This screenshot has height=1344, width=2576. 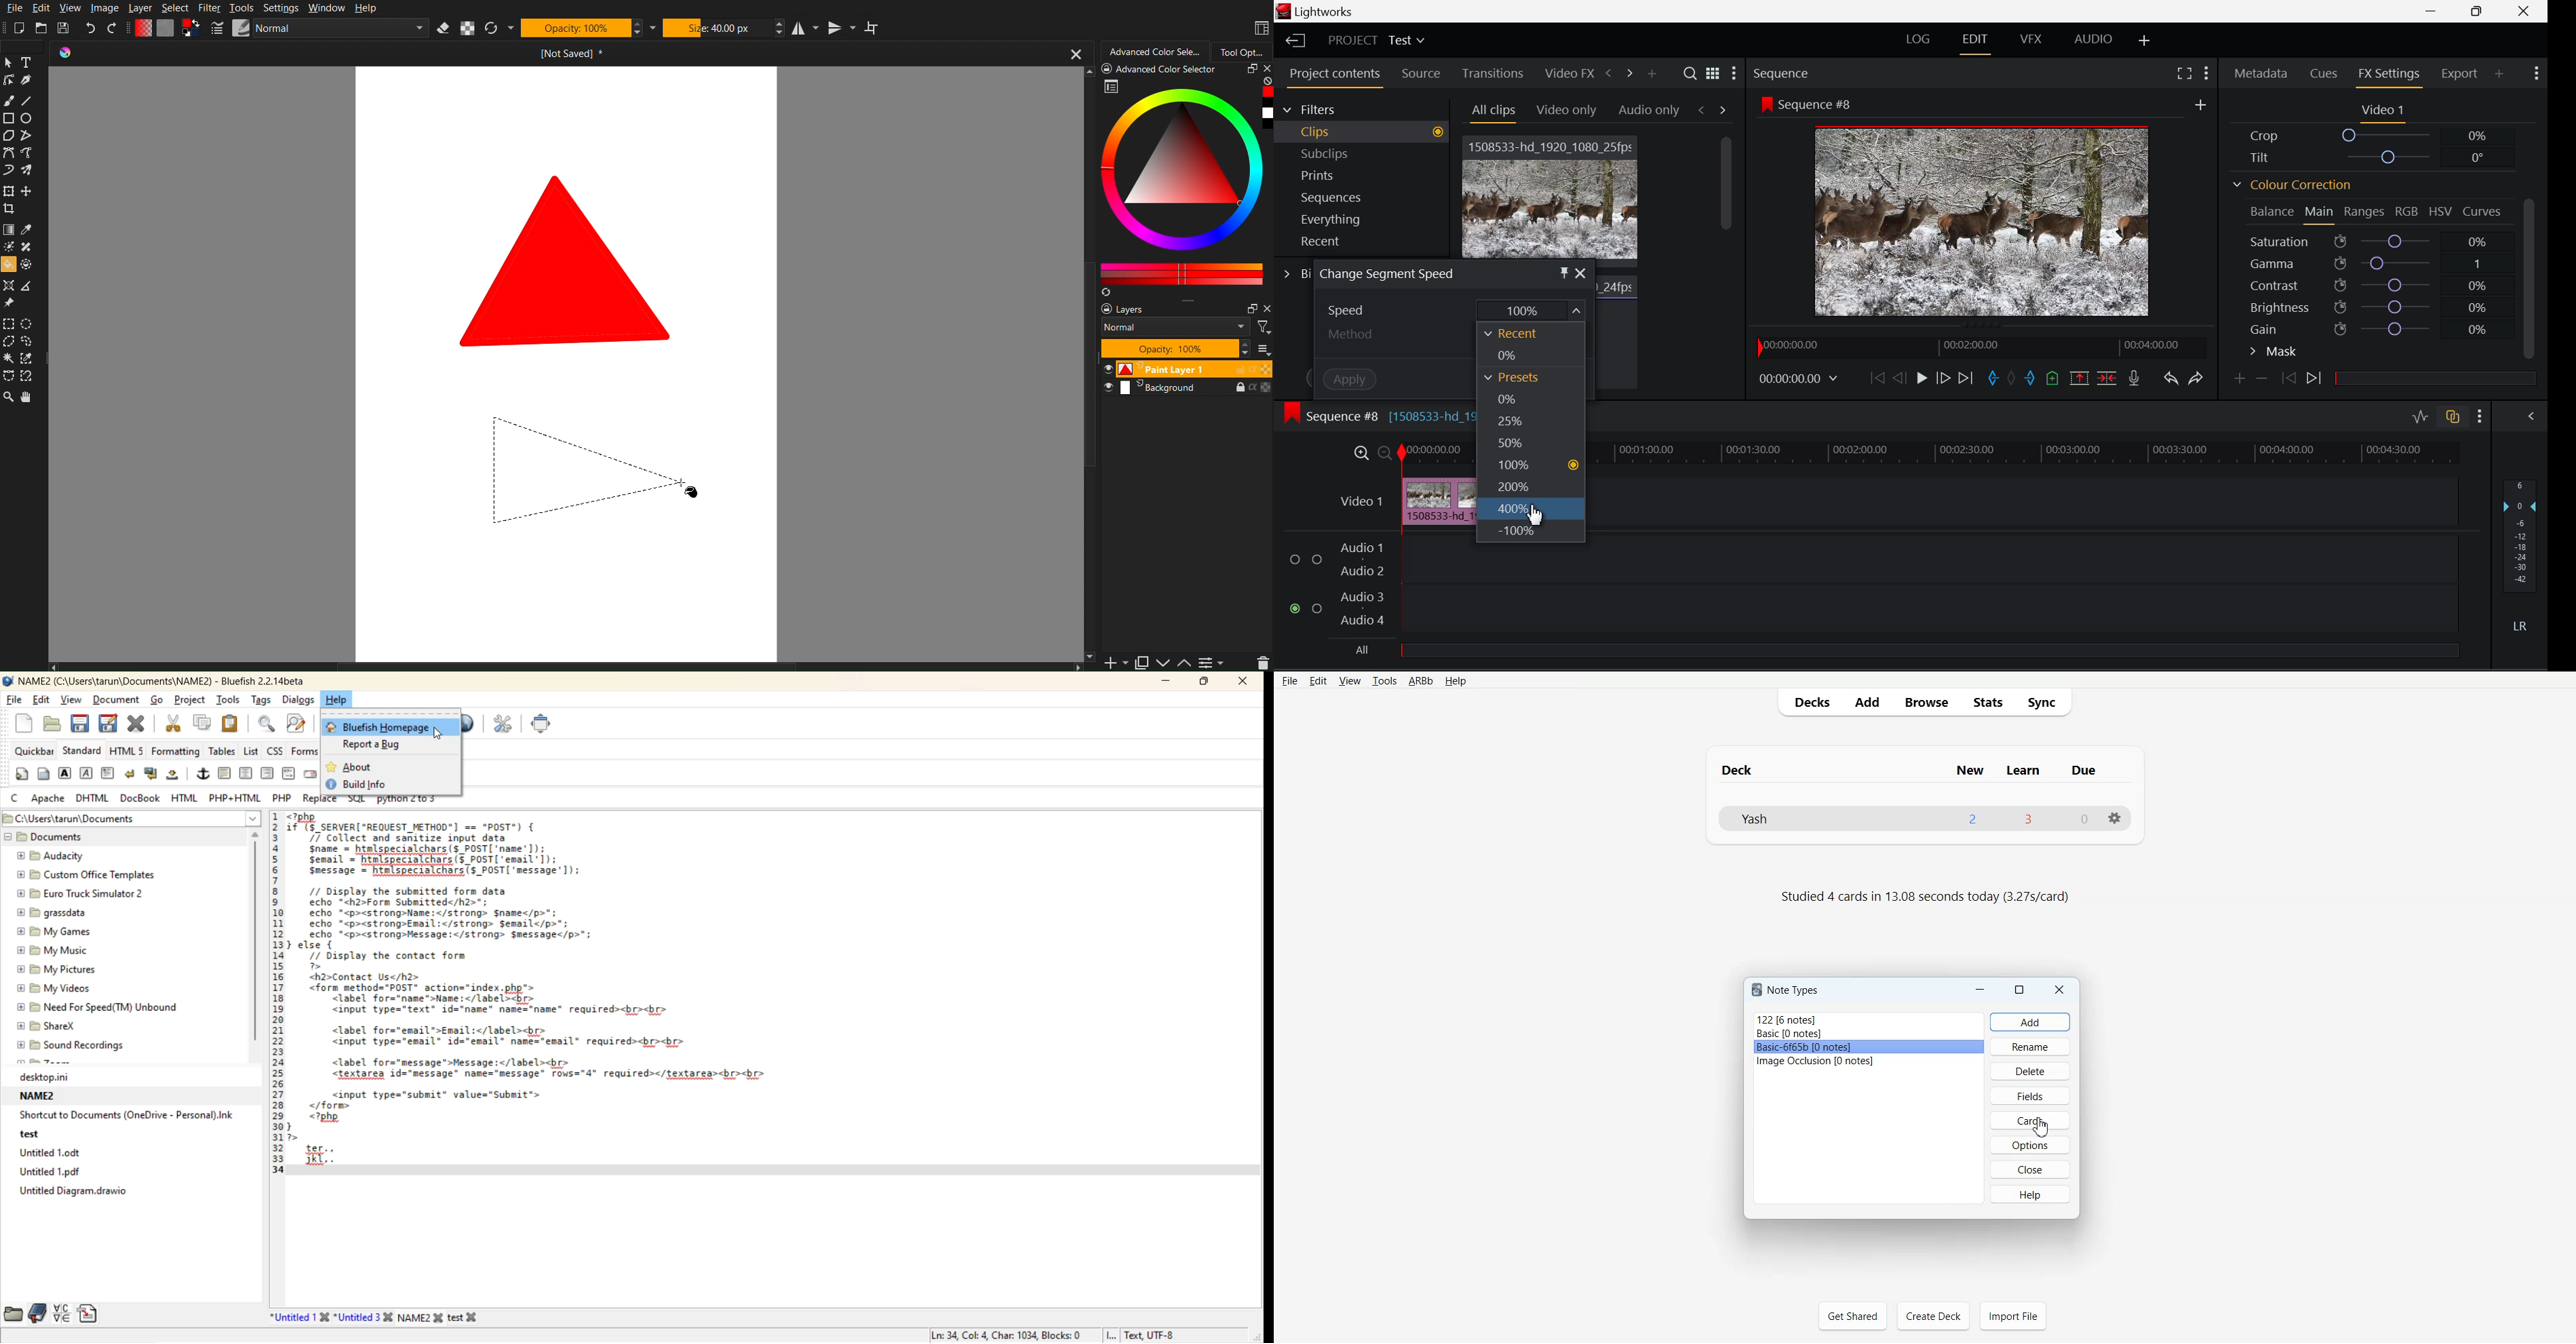 I want to click on html, so click(x=186, y=796).